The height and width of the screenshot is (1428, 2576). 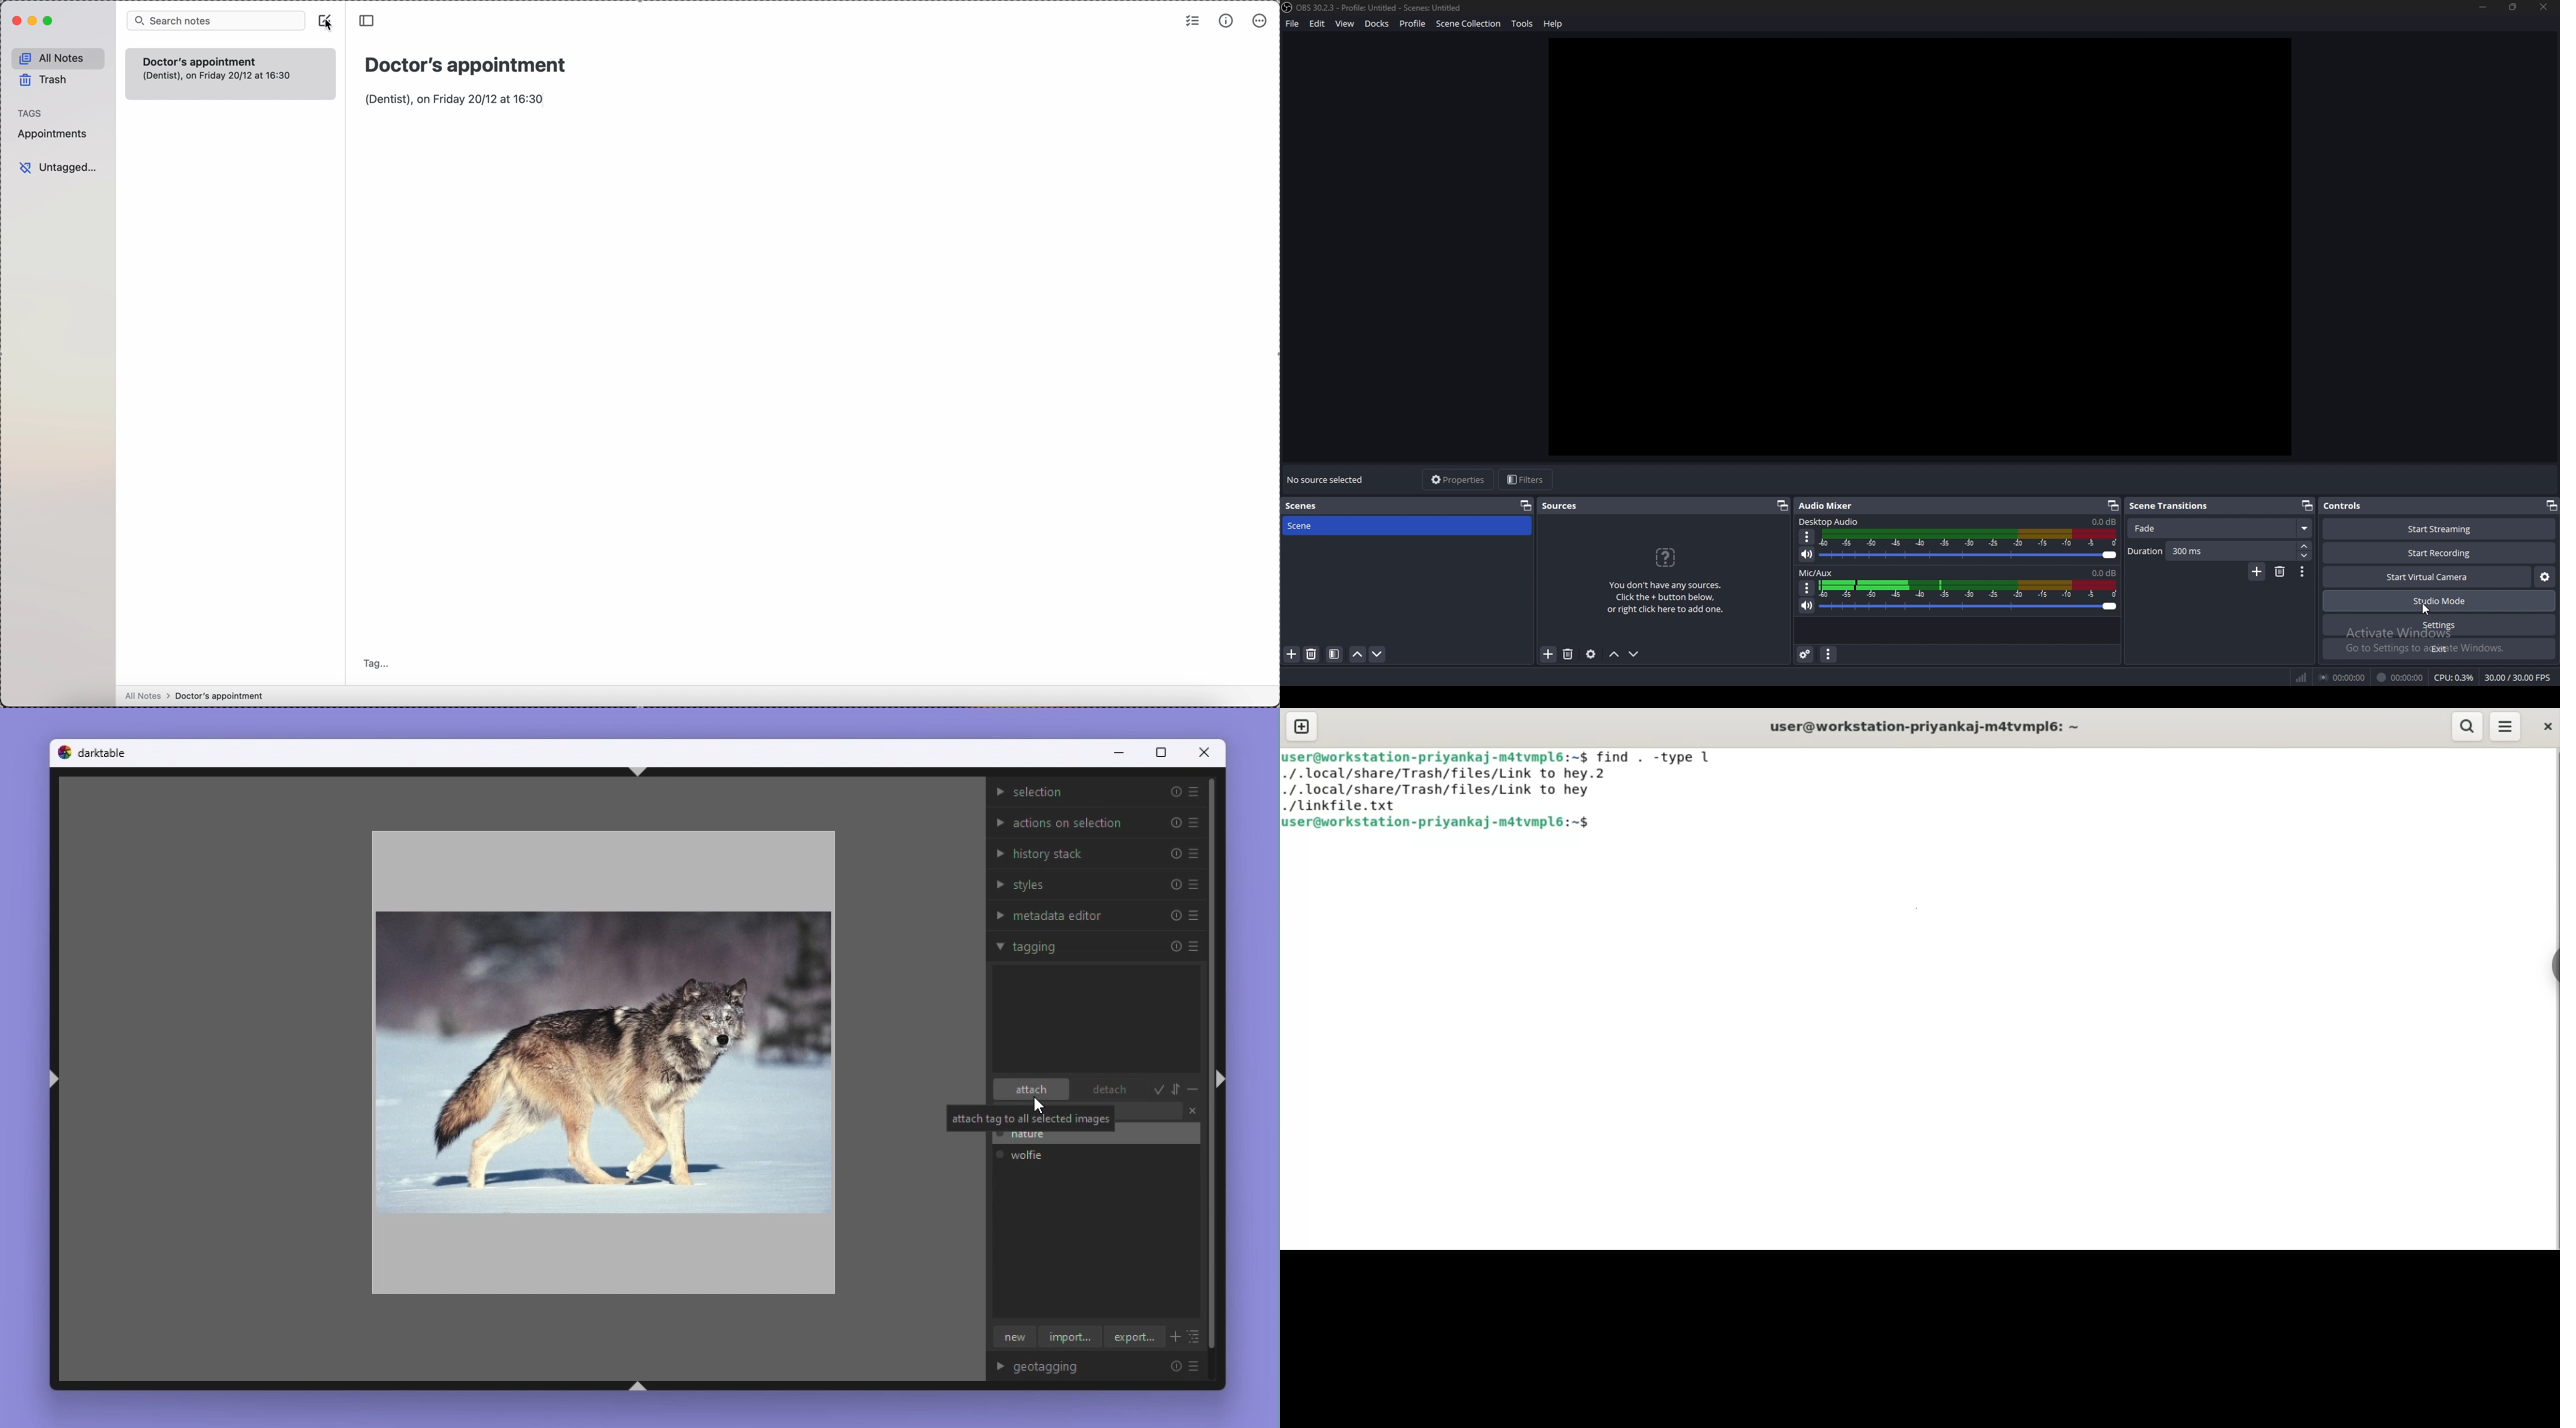 I want to click on close, so click(x=2543, y=7).